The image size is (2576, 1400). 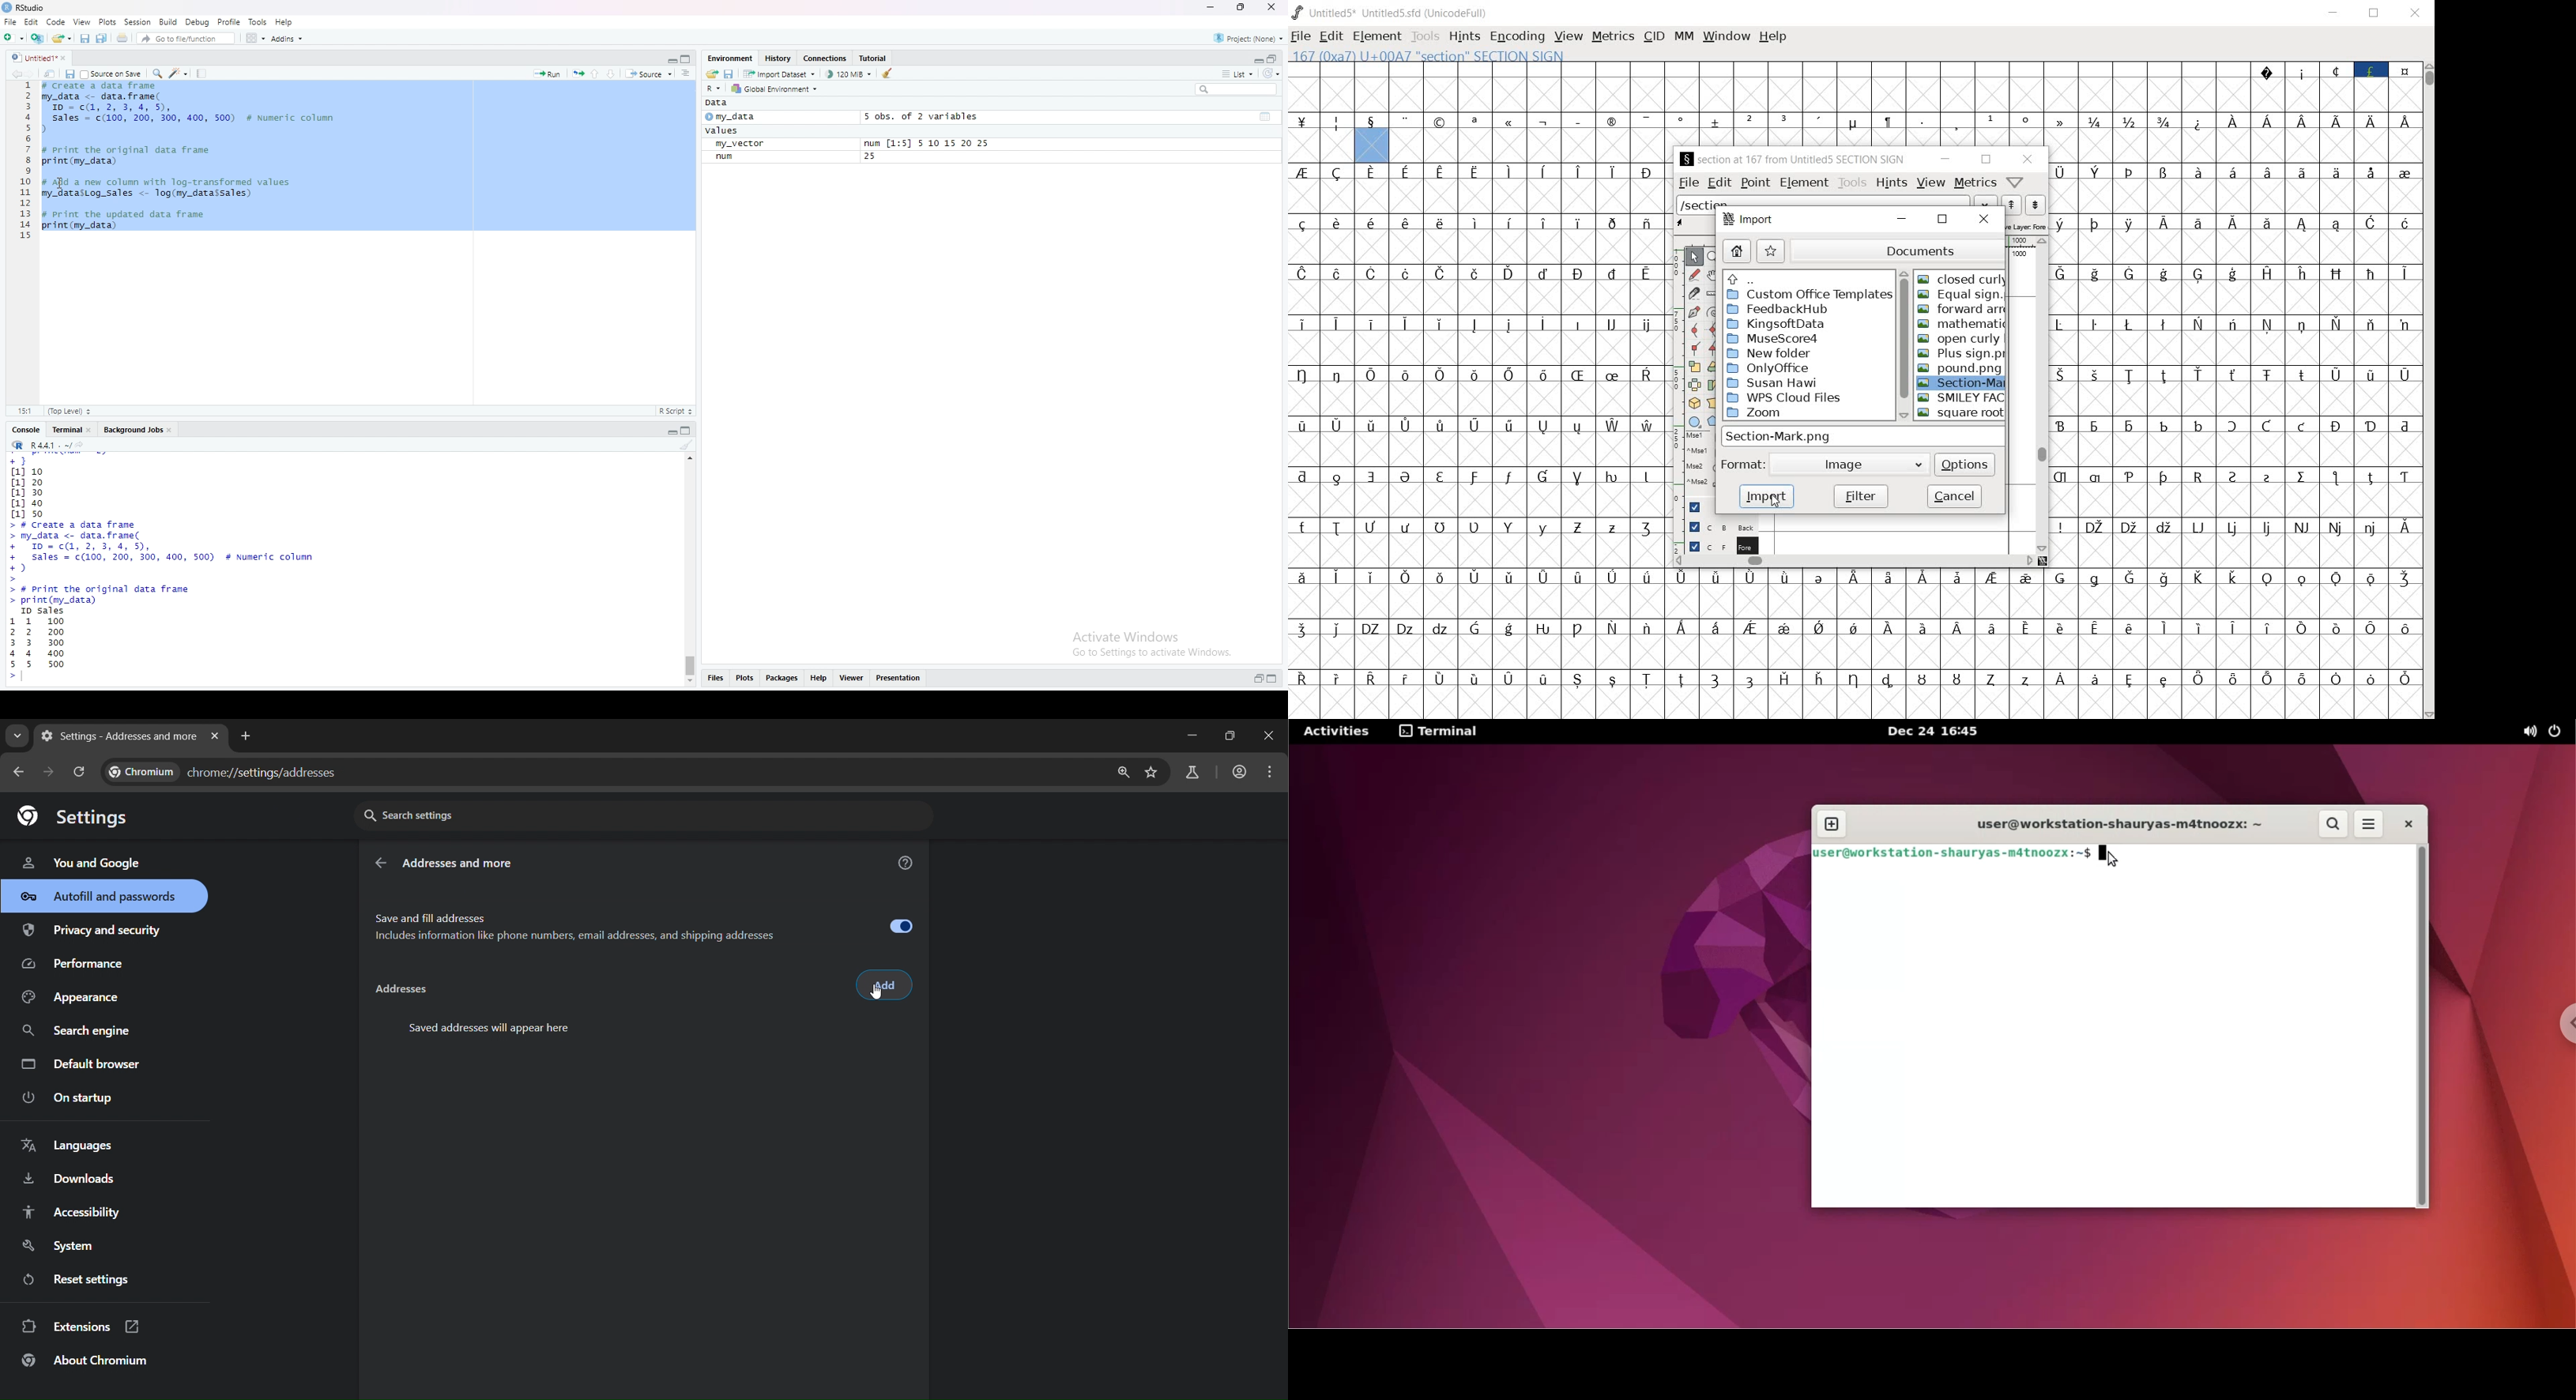 What do you see at coordinates (1247, 9) in the screenshot?
I see `maximize` at bounding box center [1247, 9].